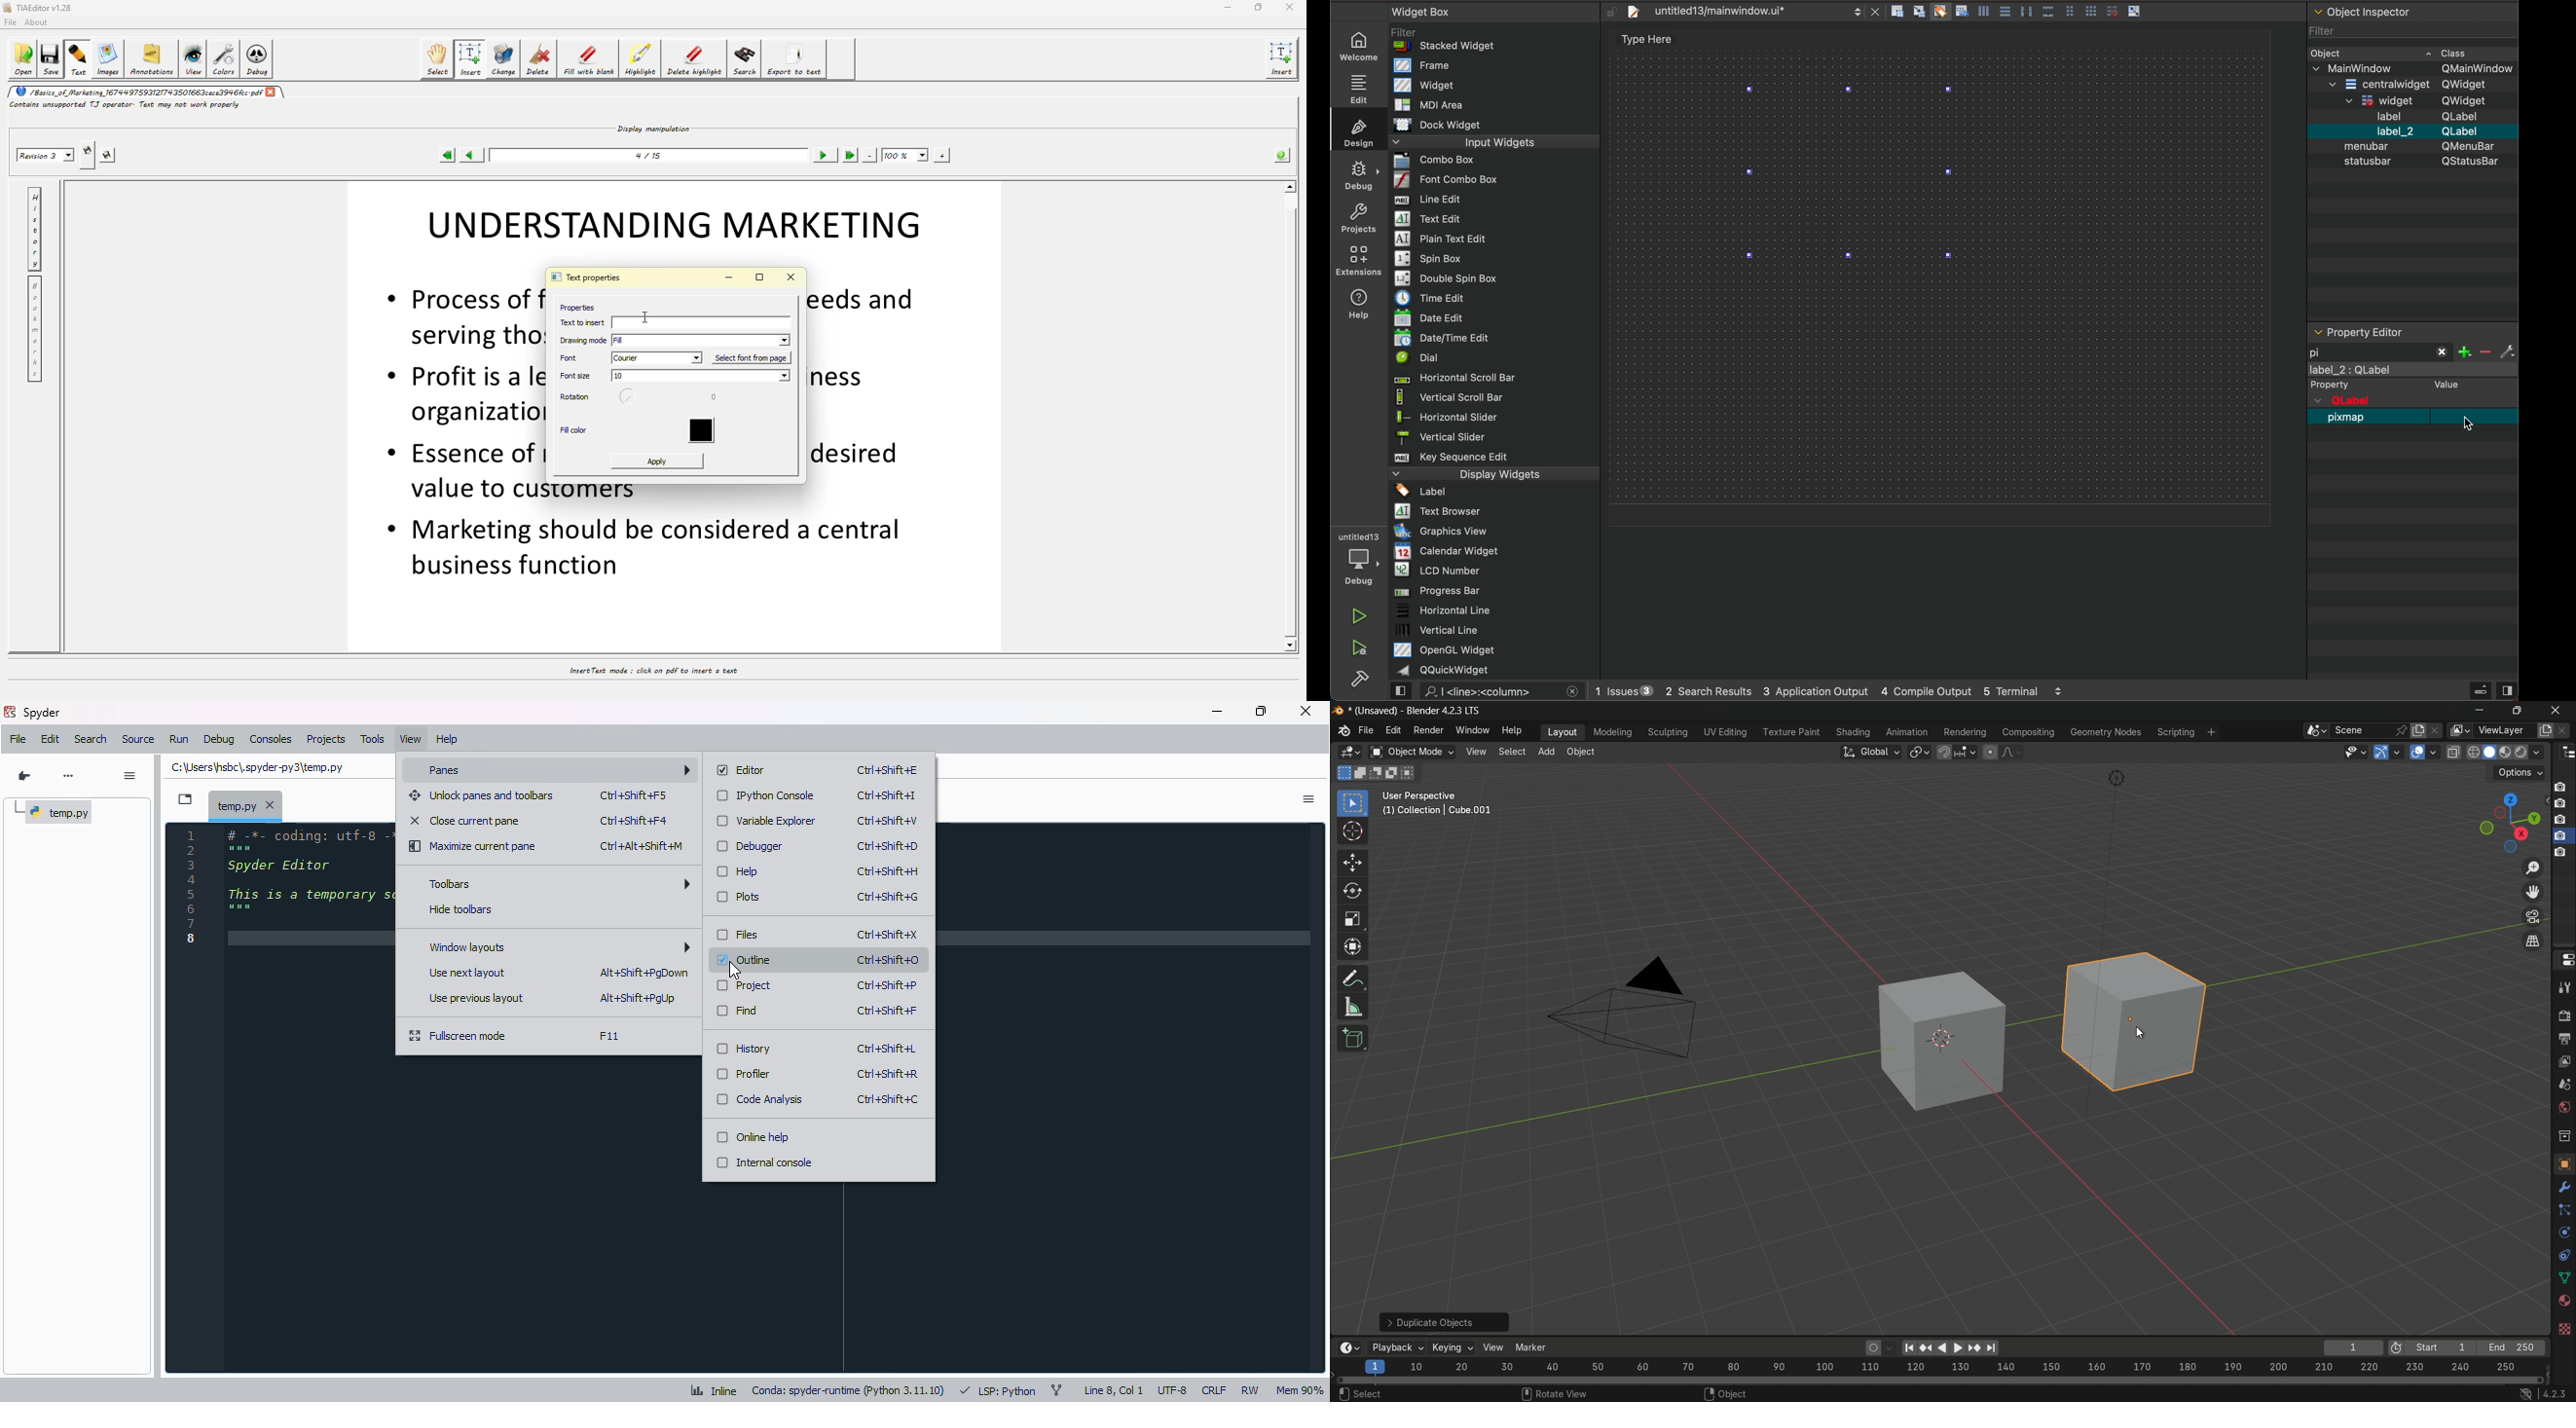  Describe the element at coordinates (51, 739) in the screenshot. I see `edit` at that location.